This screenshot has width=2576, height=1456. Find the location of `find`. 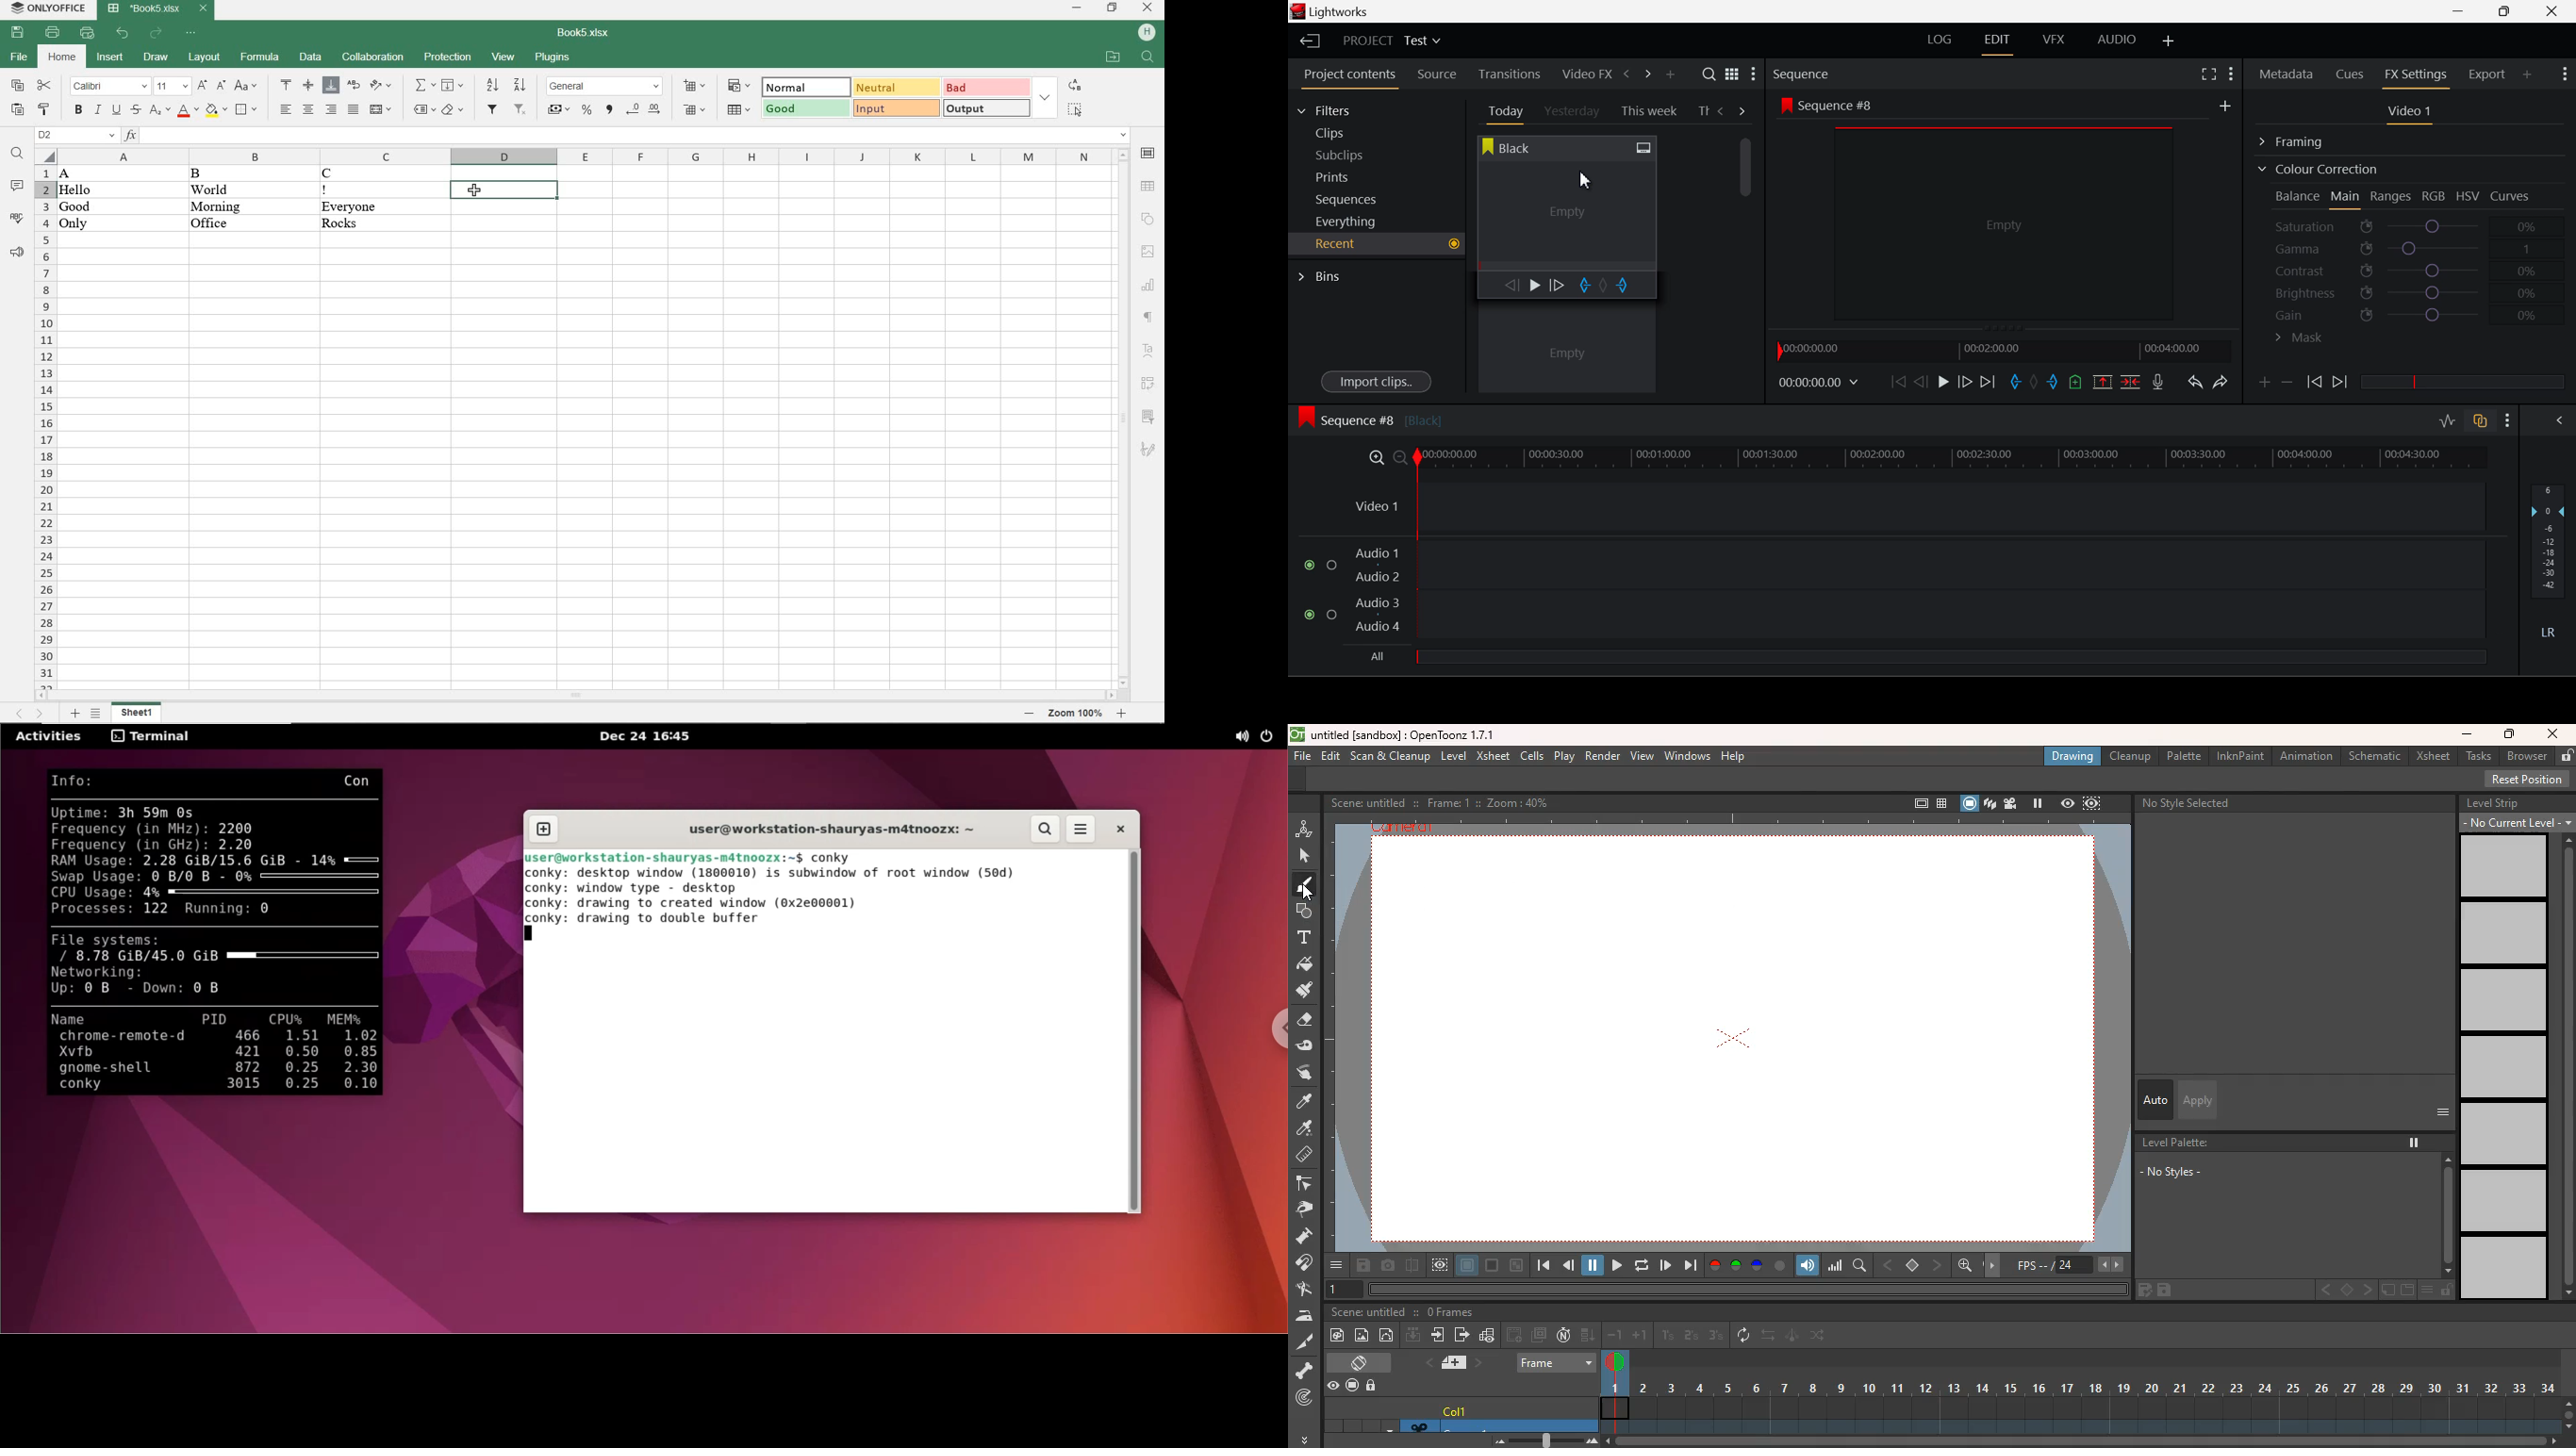

find is located at coordinates (1861, 1266).